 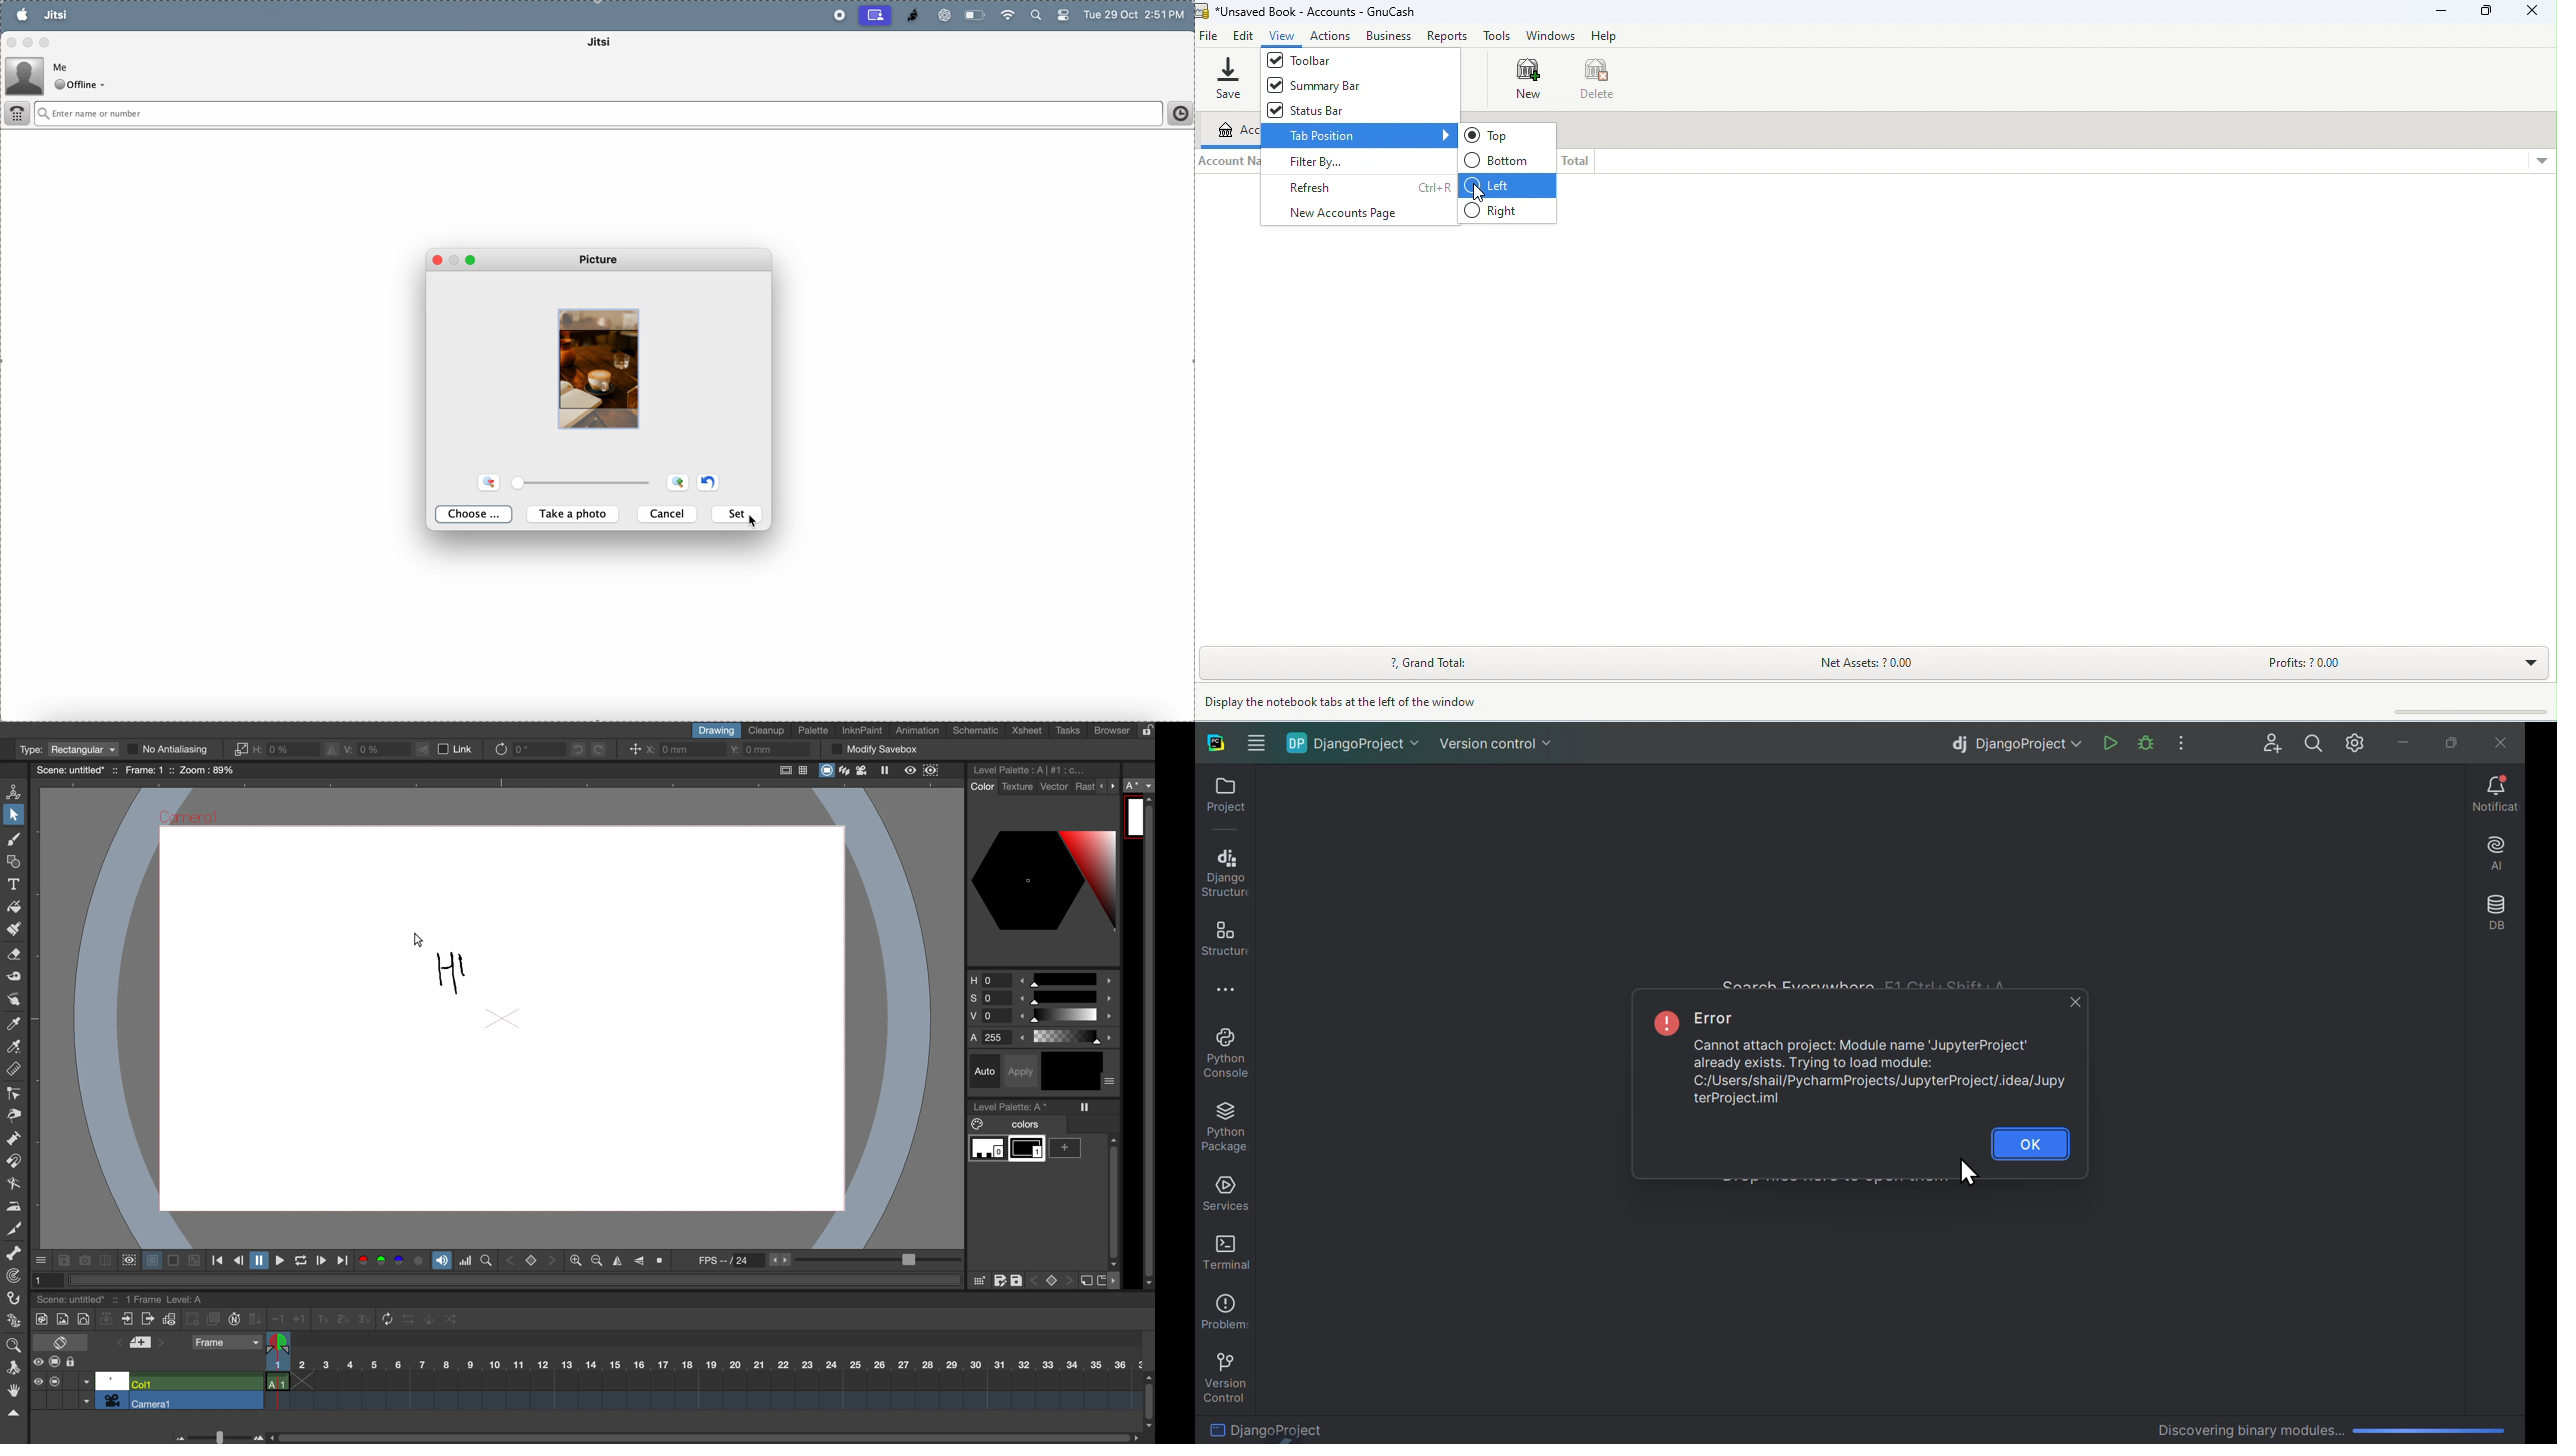 What do you see at coordinates (715, 730) in the screenshot?
I see `drawing` at bounding box center [715, 730].